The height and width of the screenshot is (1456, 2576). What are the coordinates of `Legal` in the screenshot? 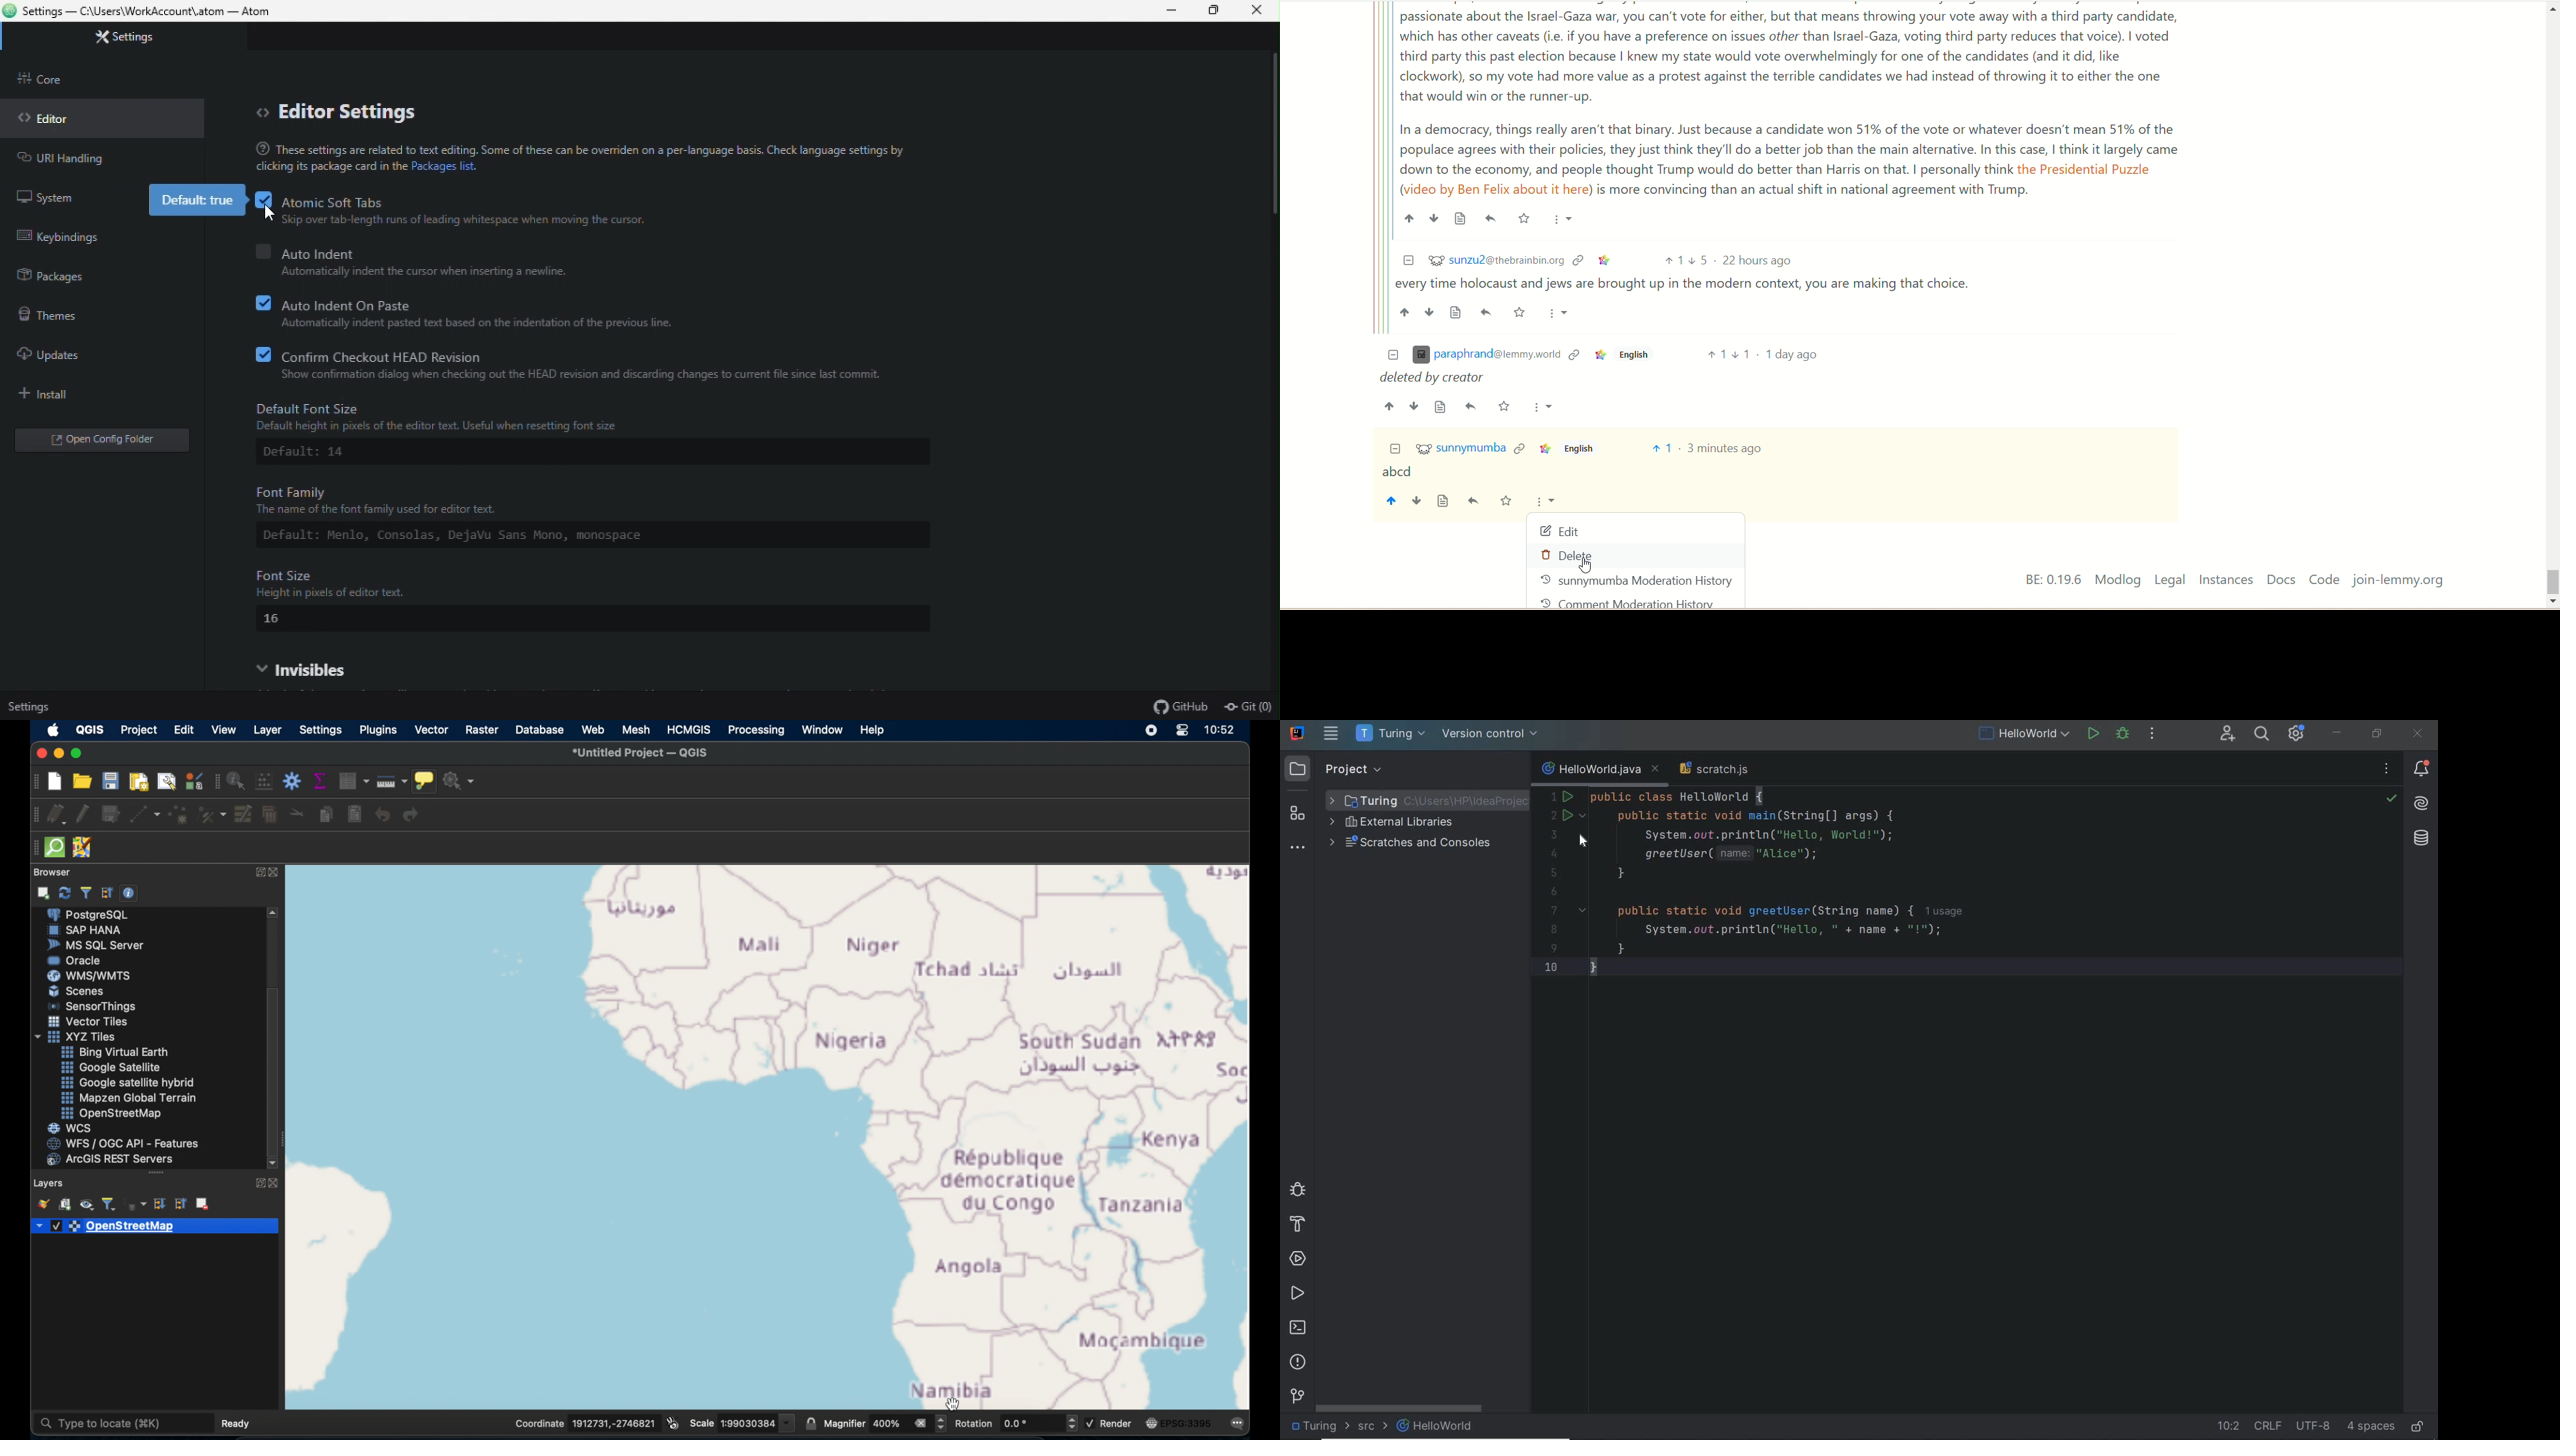 It's located at (2170, 580).